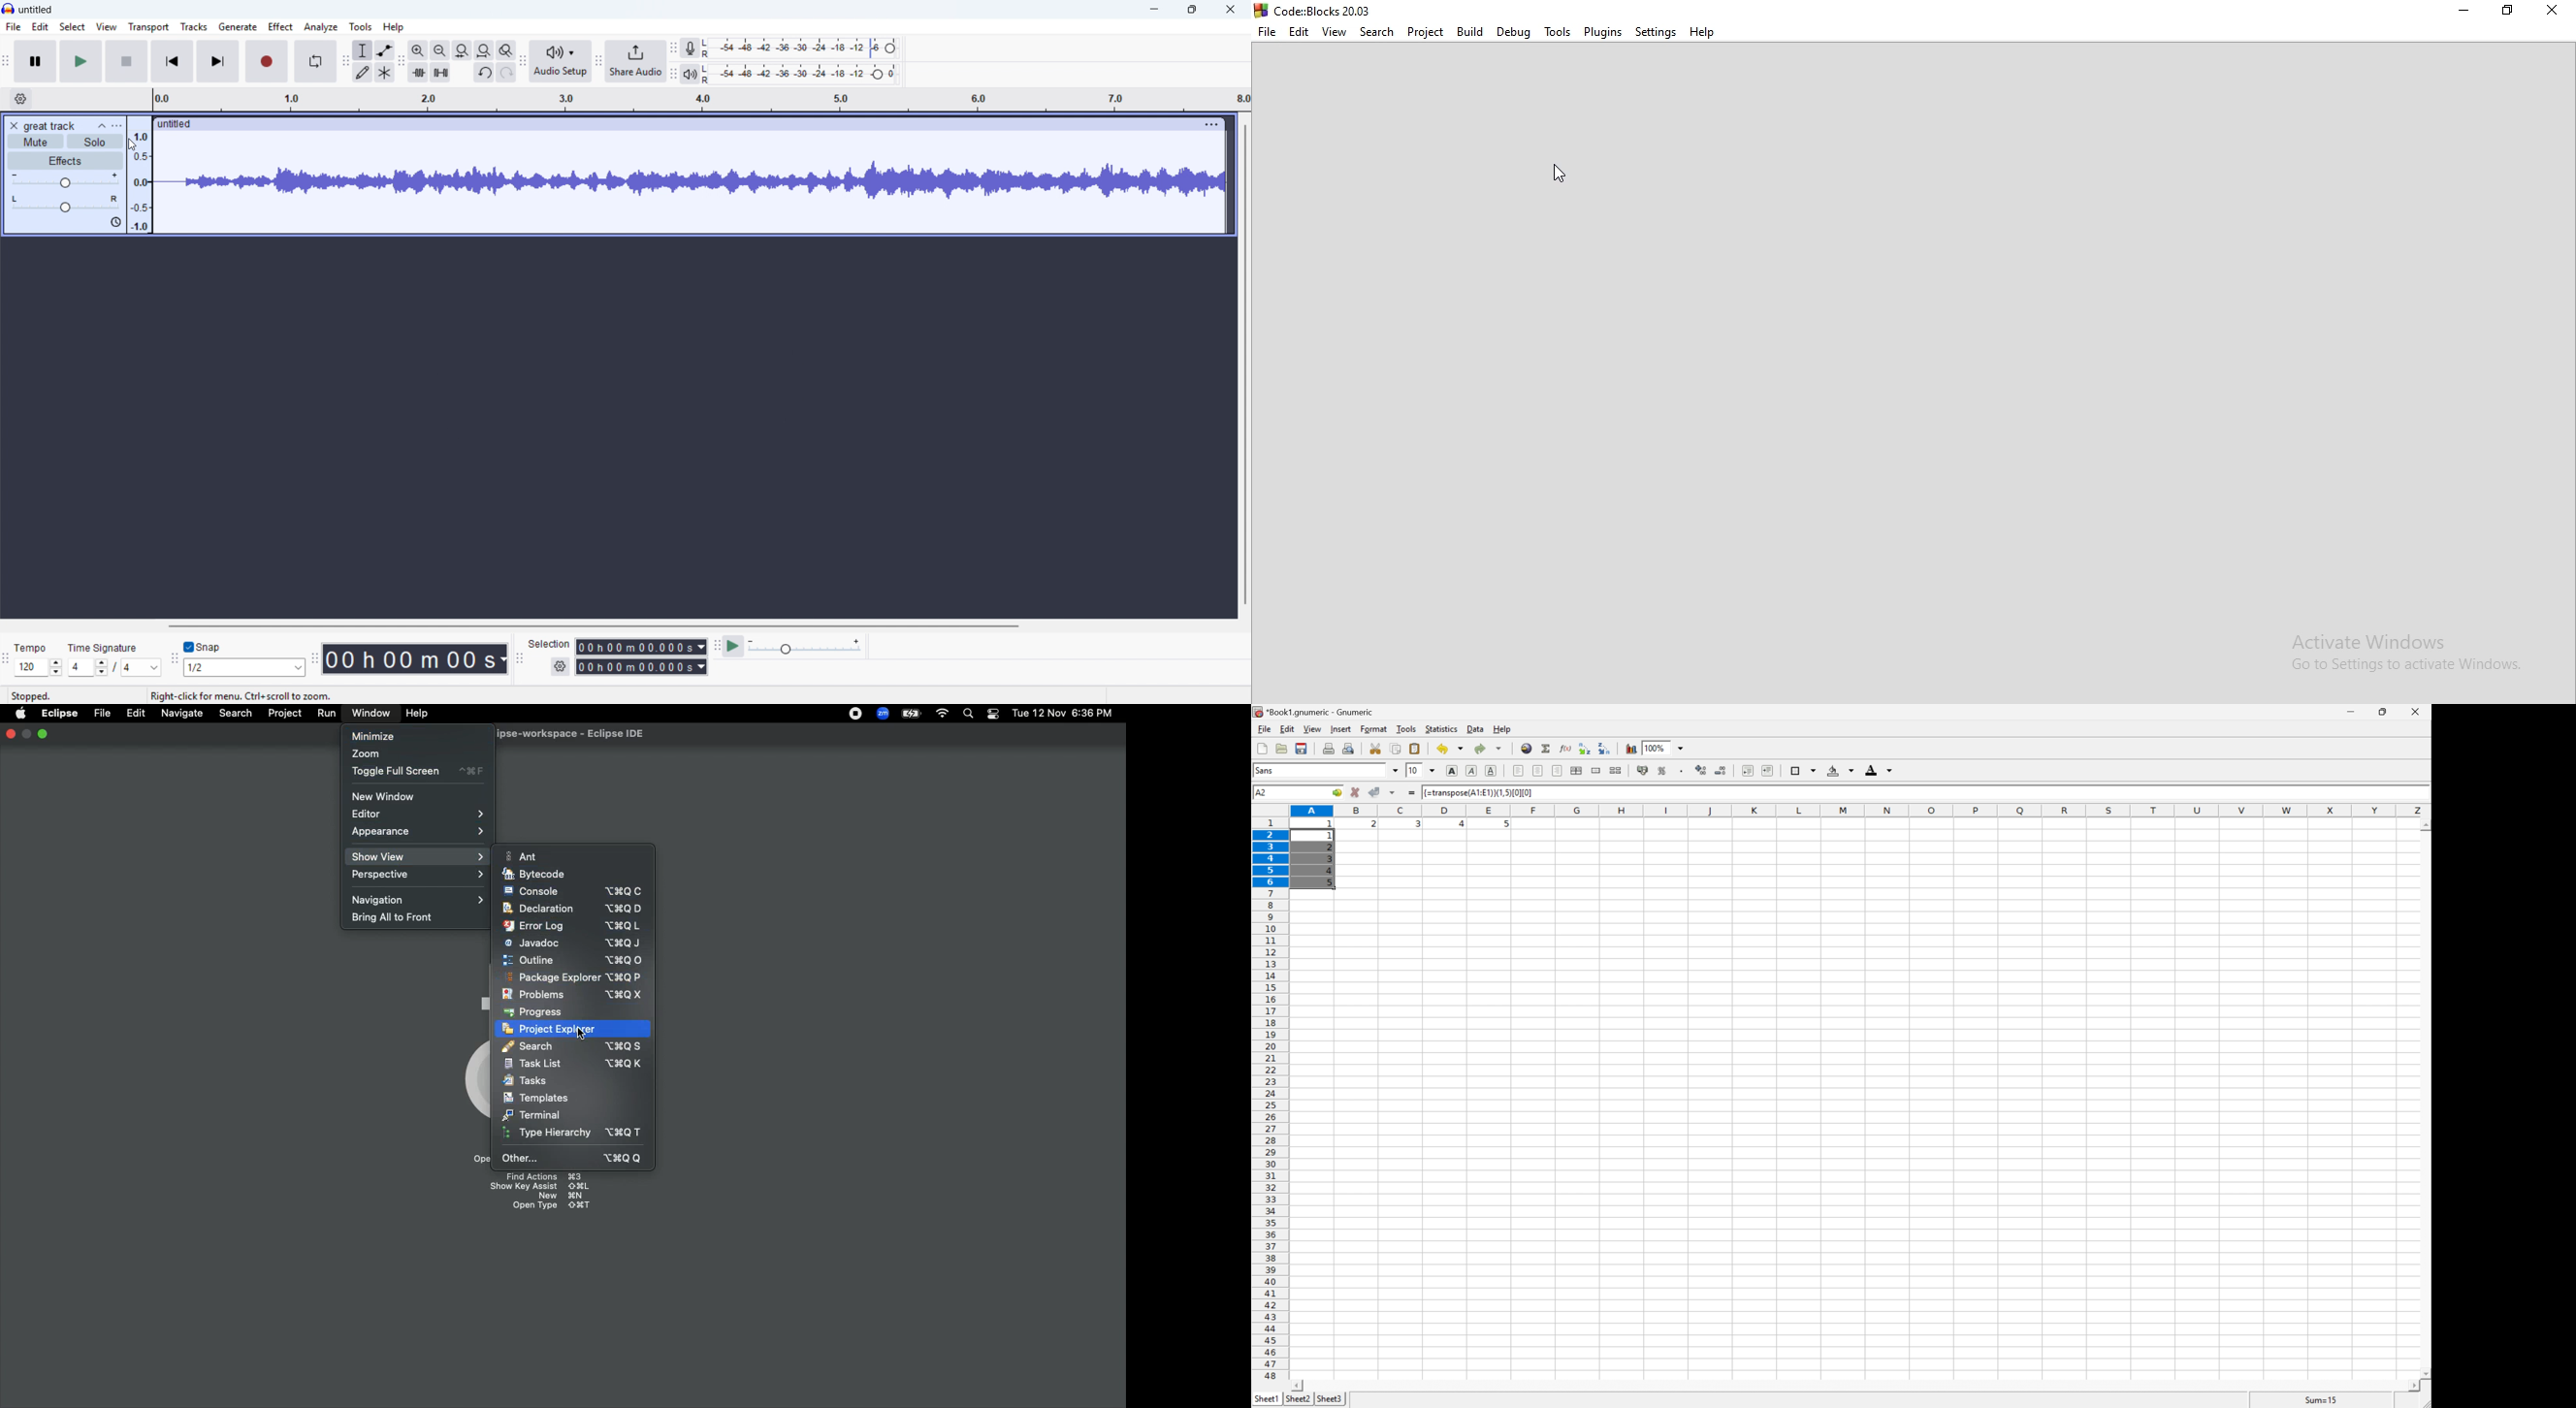  I want to click on borders, so click(1804, 769).